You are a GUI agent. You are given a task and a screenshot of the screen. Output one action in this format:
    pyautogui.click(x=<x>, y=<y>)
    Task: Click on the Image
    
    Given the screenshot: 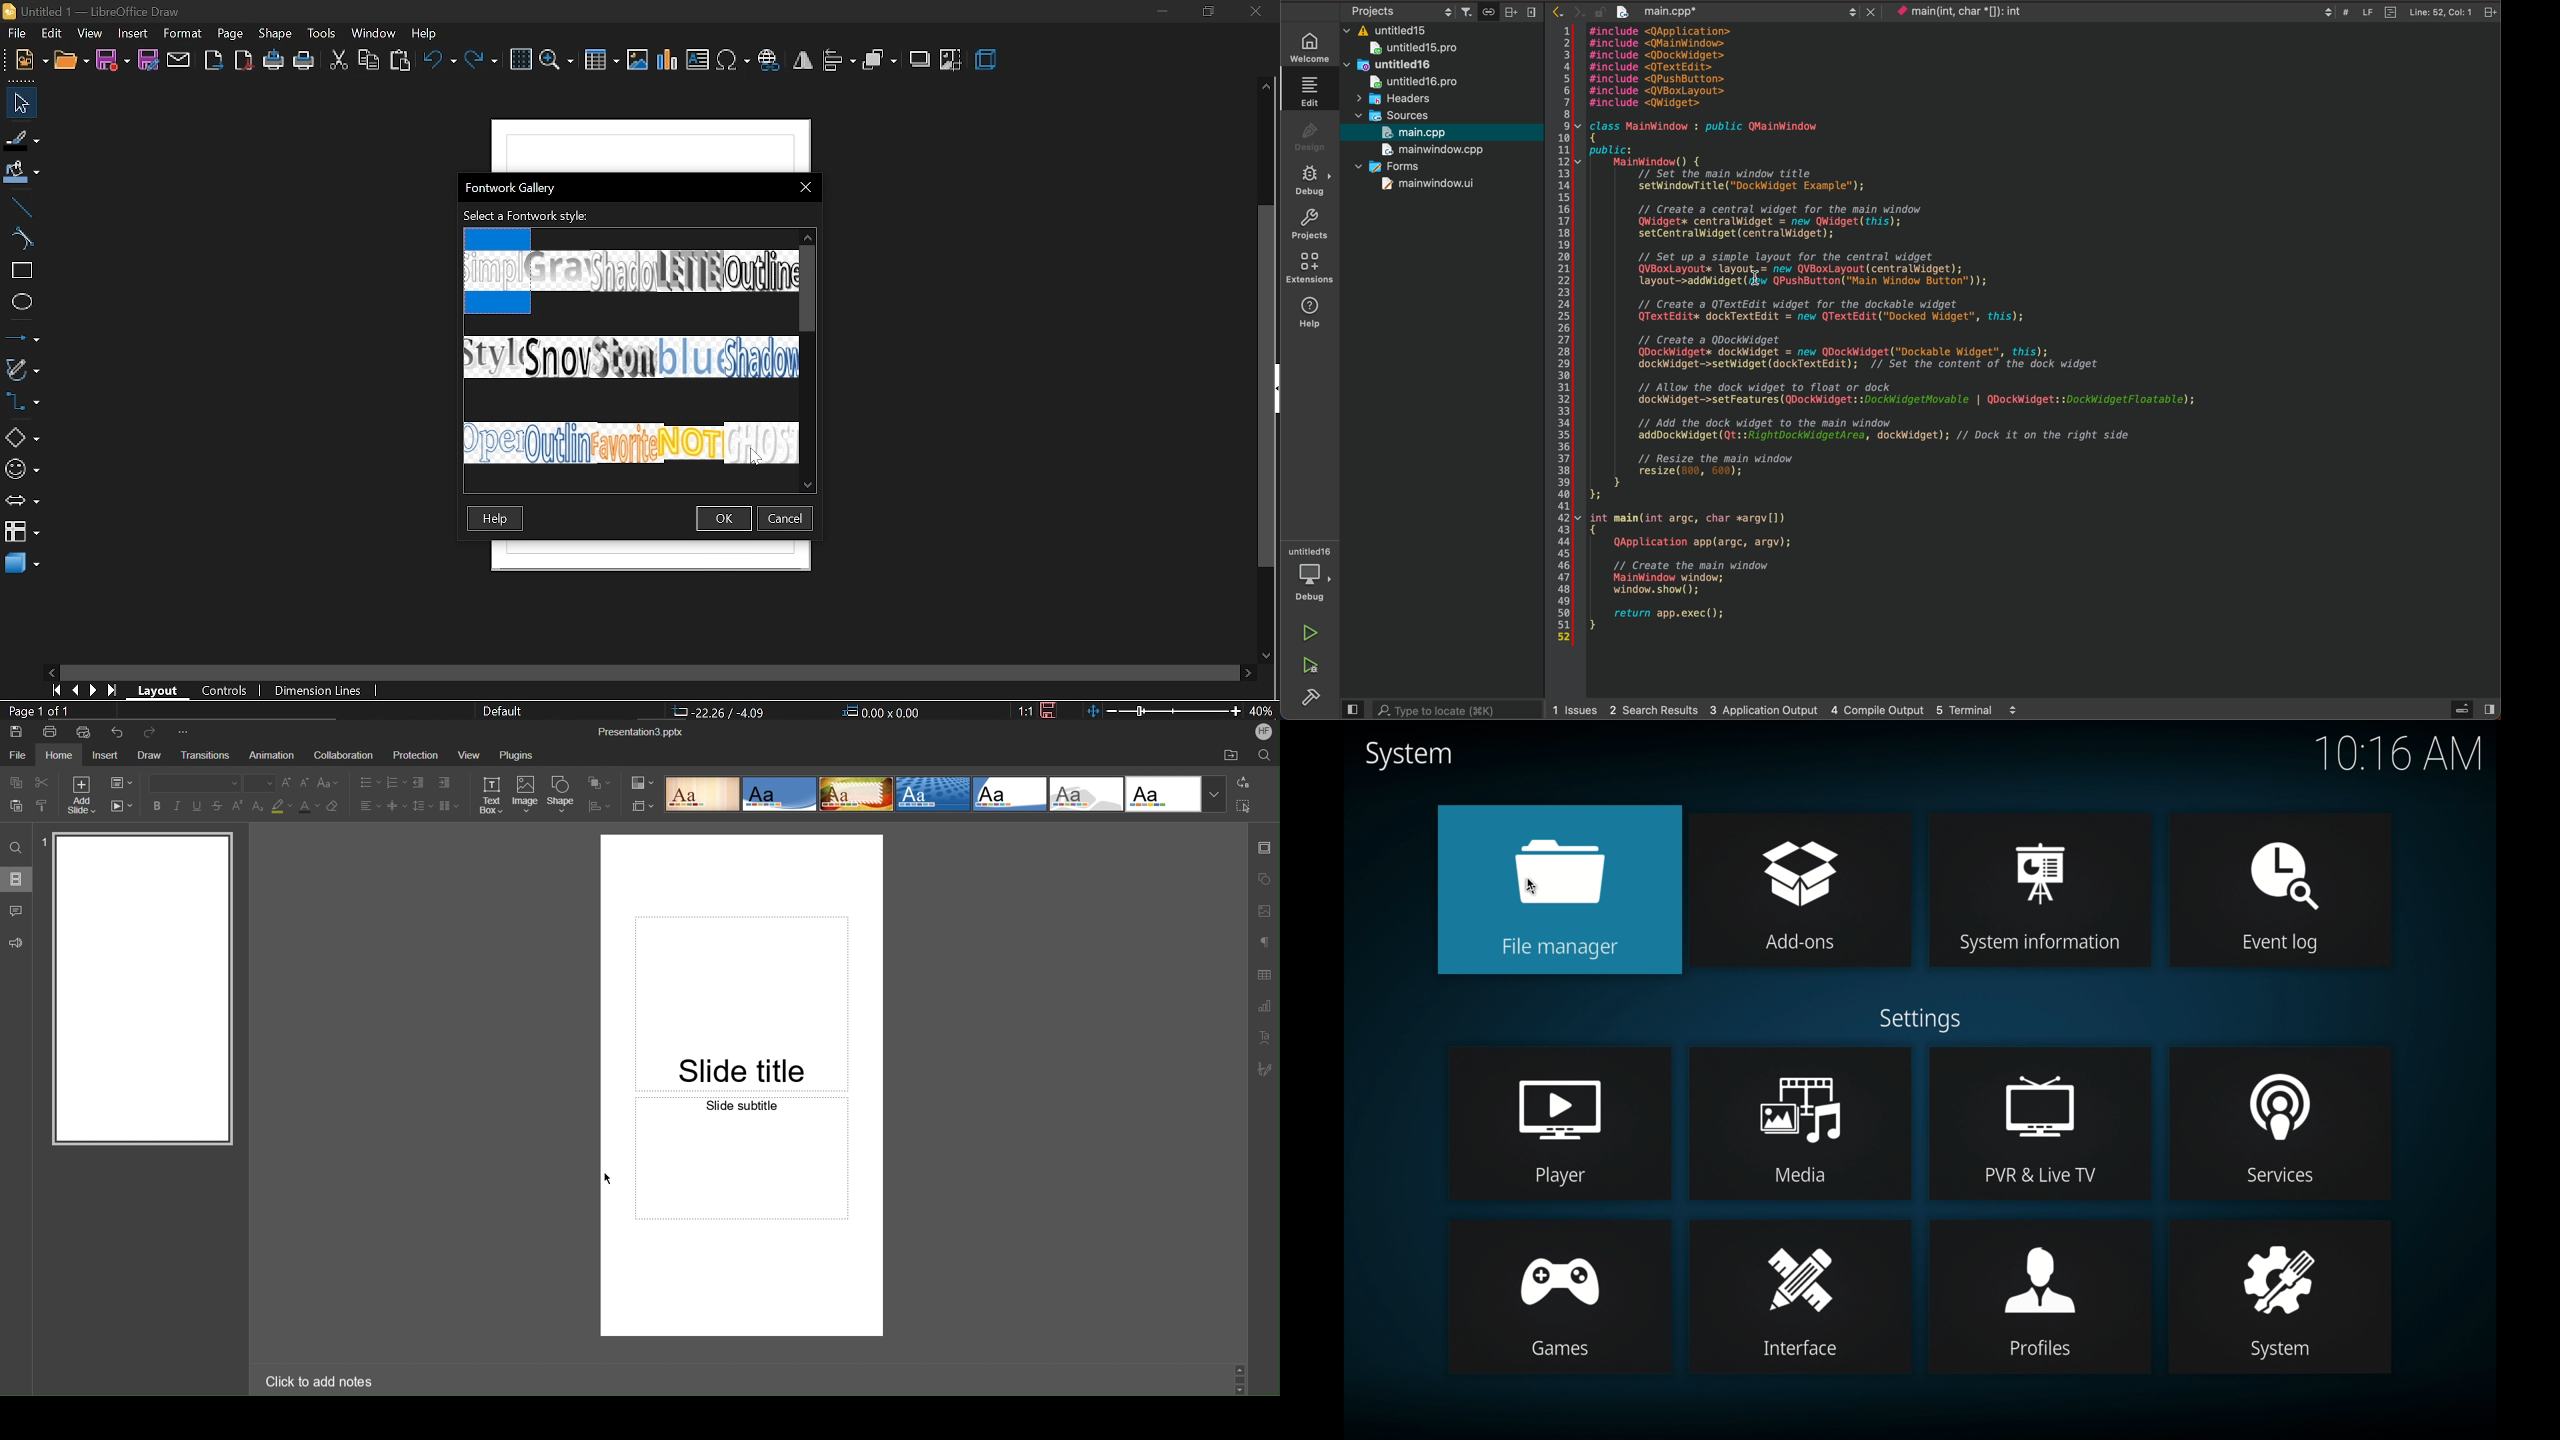 What is the action you would take?
    pyautogui.click(x=526, y=795)
    